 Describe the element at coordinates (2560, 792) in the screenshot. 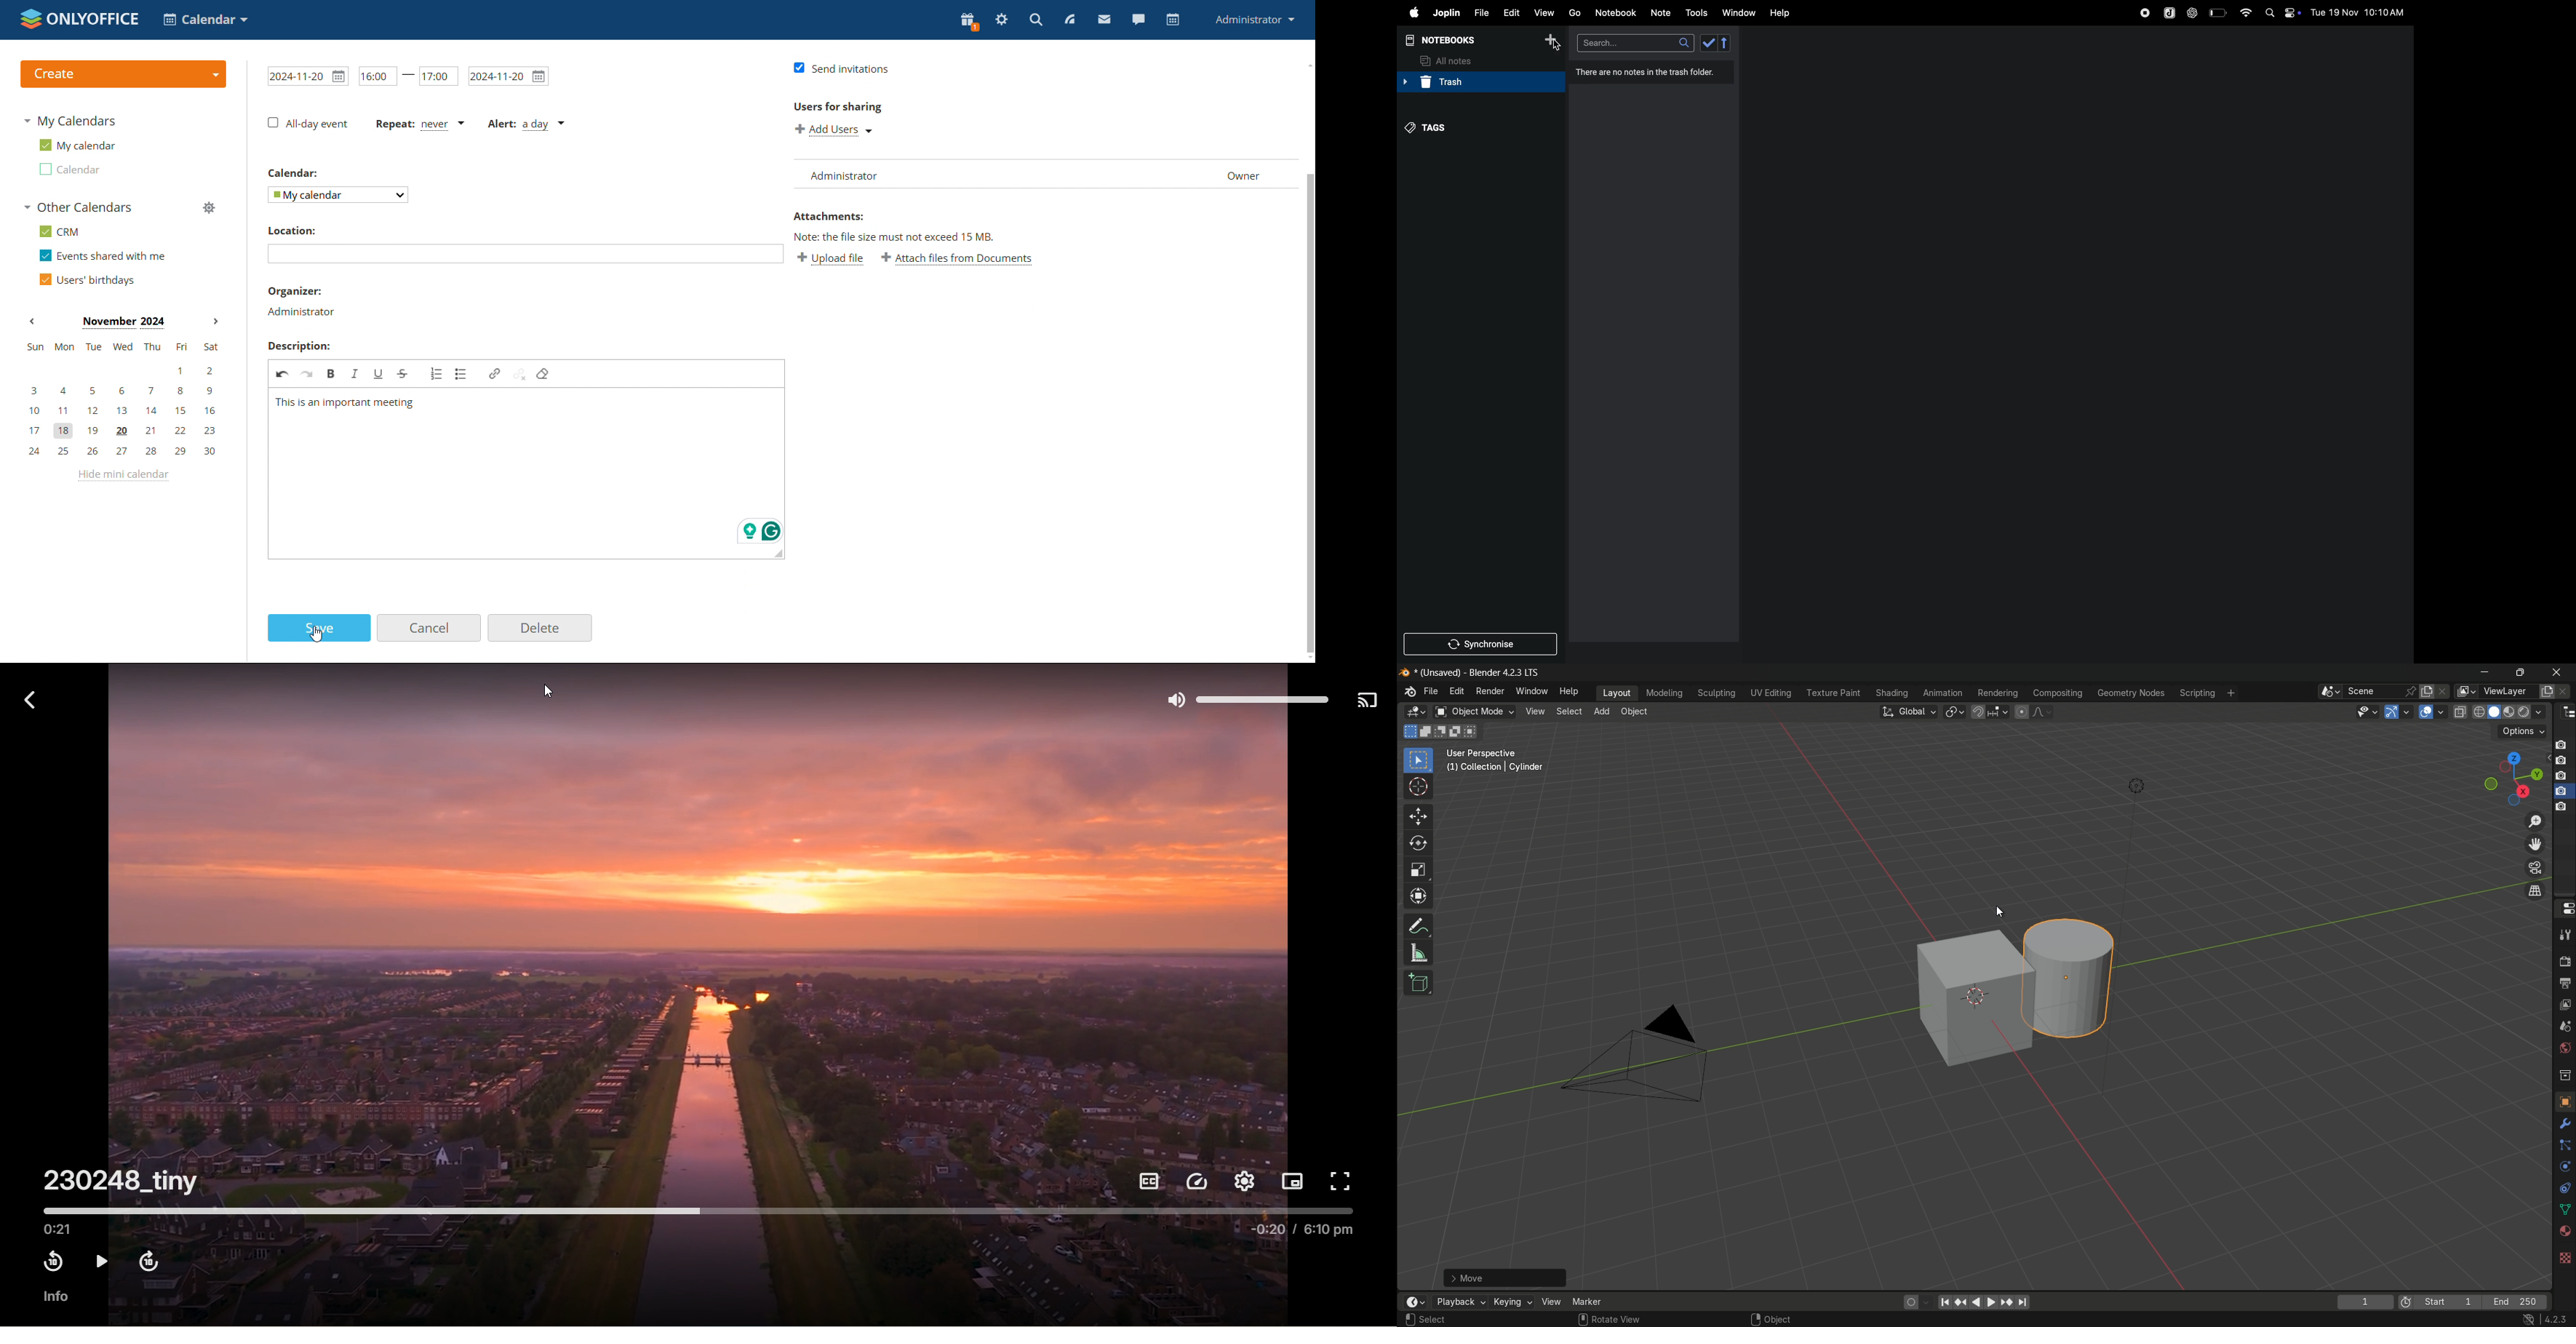

I see `capture` at that location.